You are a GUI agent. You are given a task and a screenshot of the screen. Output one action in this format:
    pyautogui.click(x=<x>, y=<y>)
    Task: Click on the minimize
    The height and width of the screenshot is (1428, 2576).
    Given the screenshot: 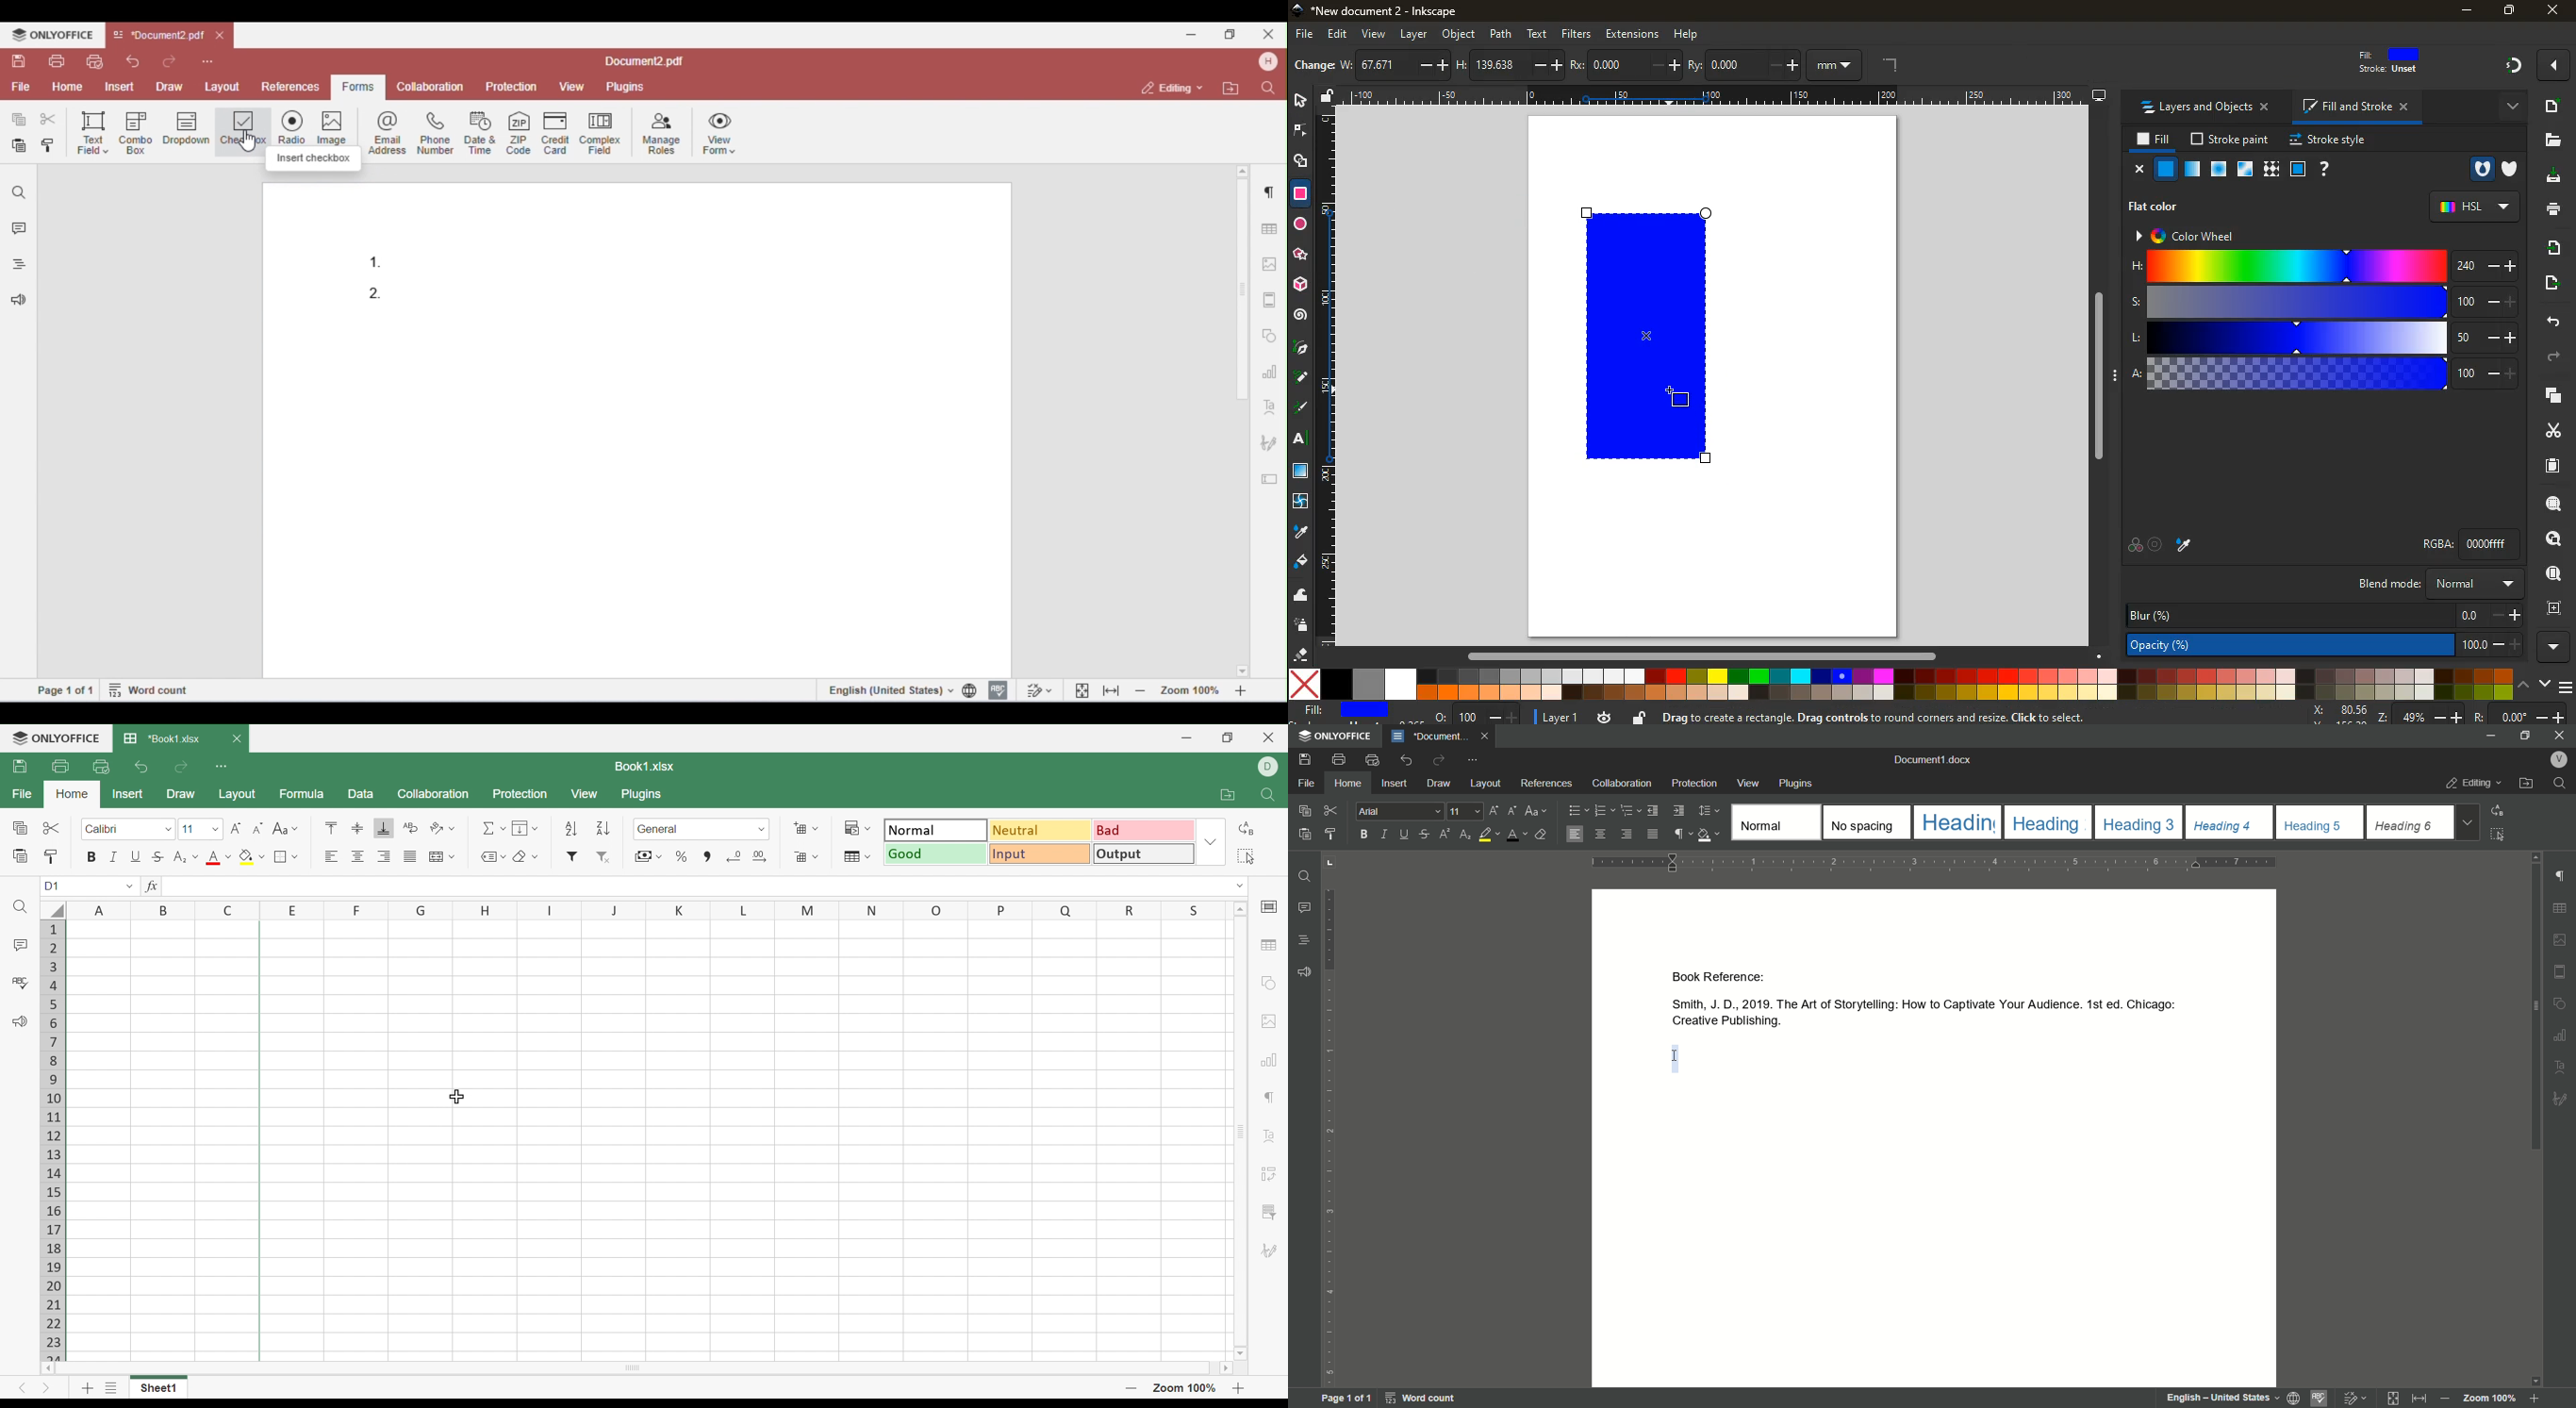 What is the action you would take?
    pyautogui.click(x=2465, y=11)
    